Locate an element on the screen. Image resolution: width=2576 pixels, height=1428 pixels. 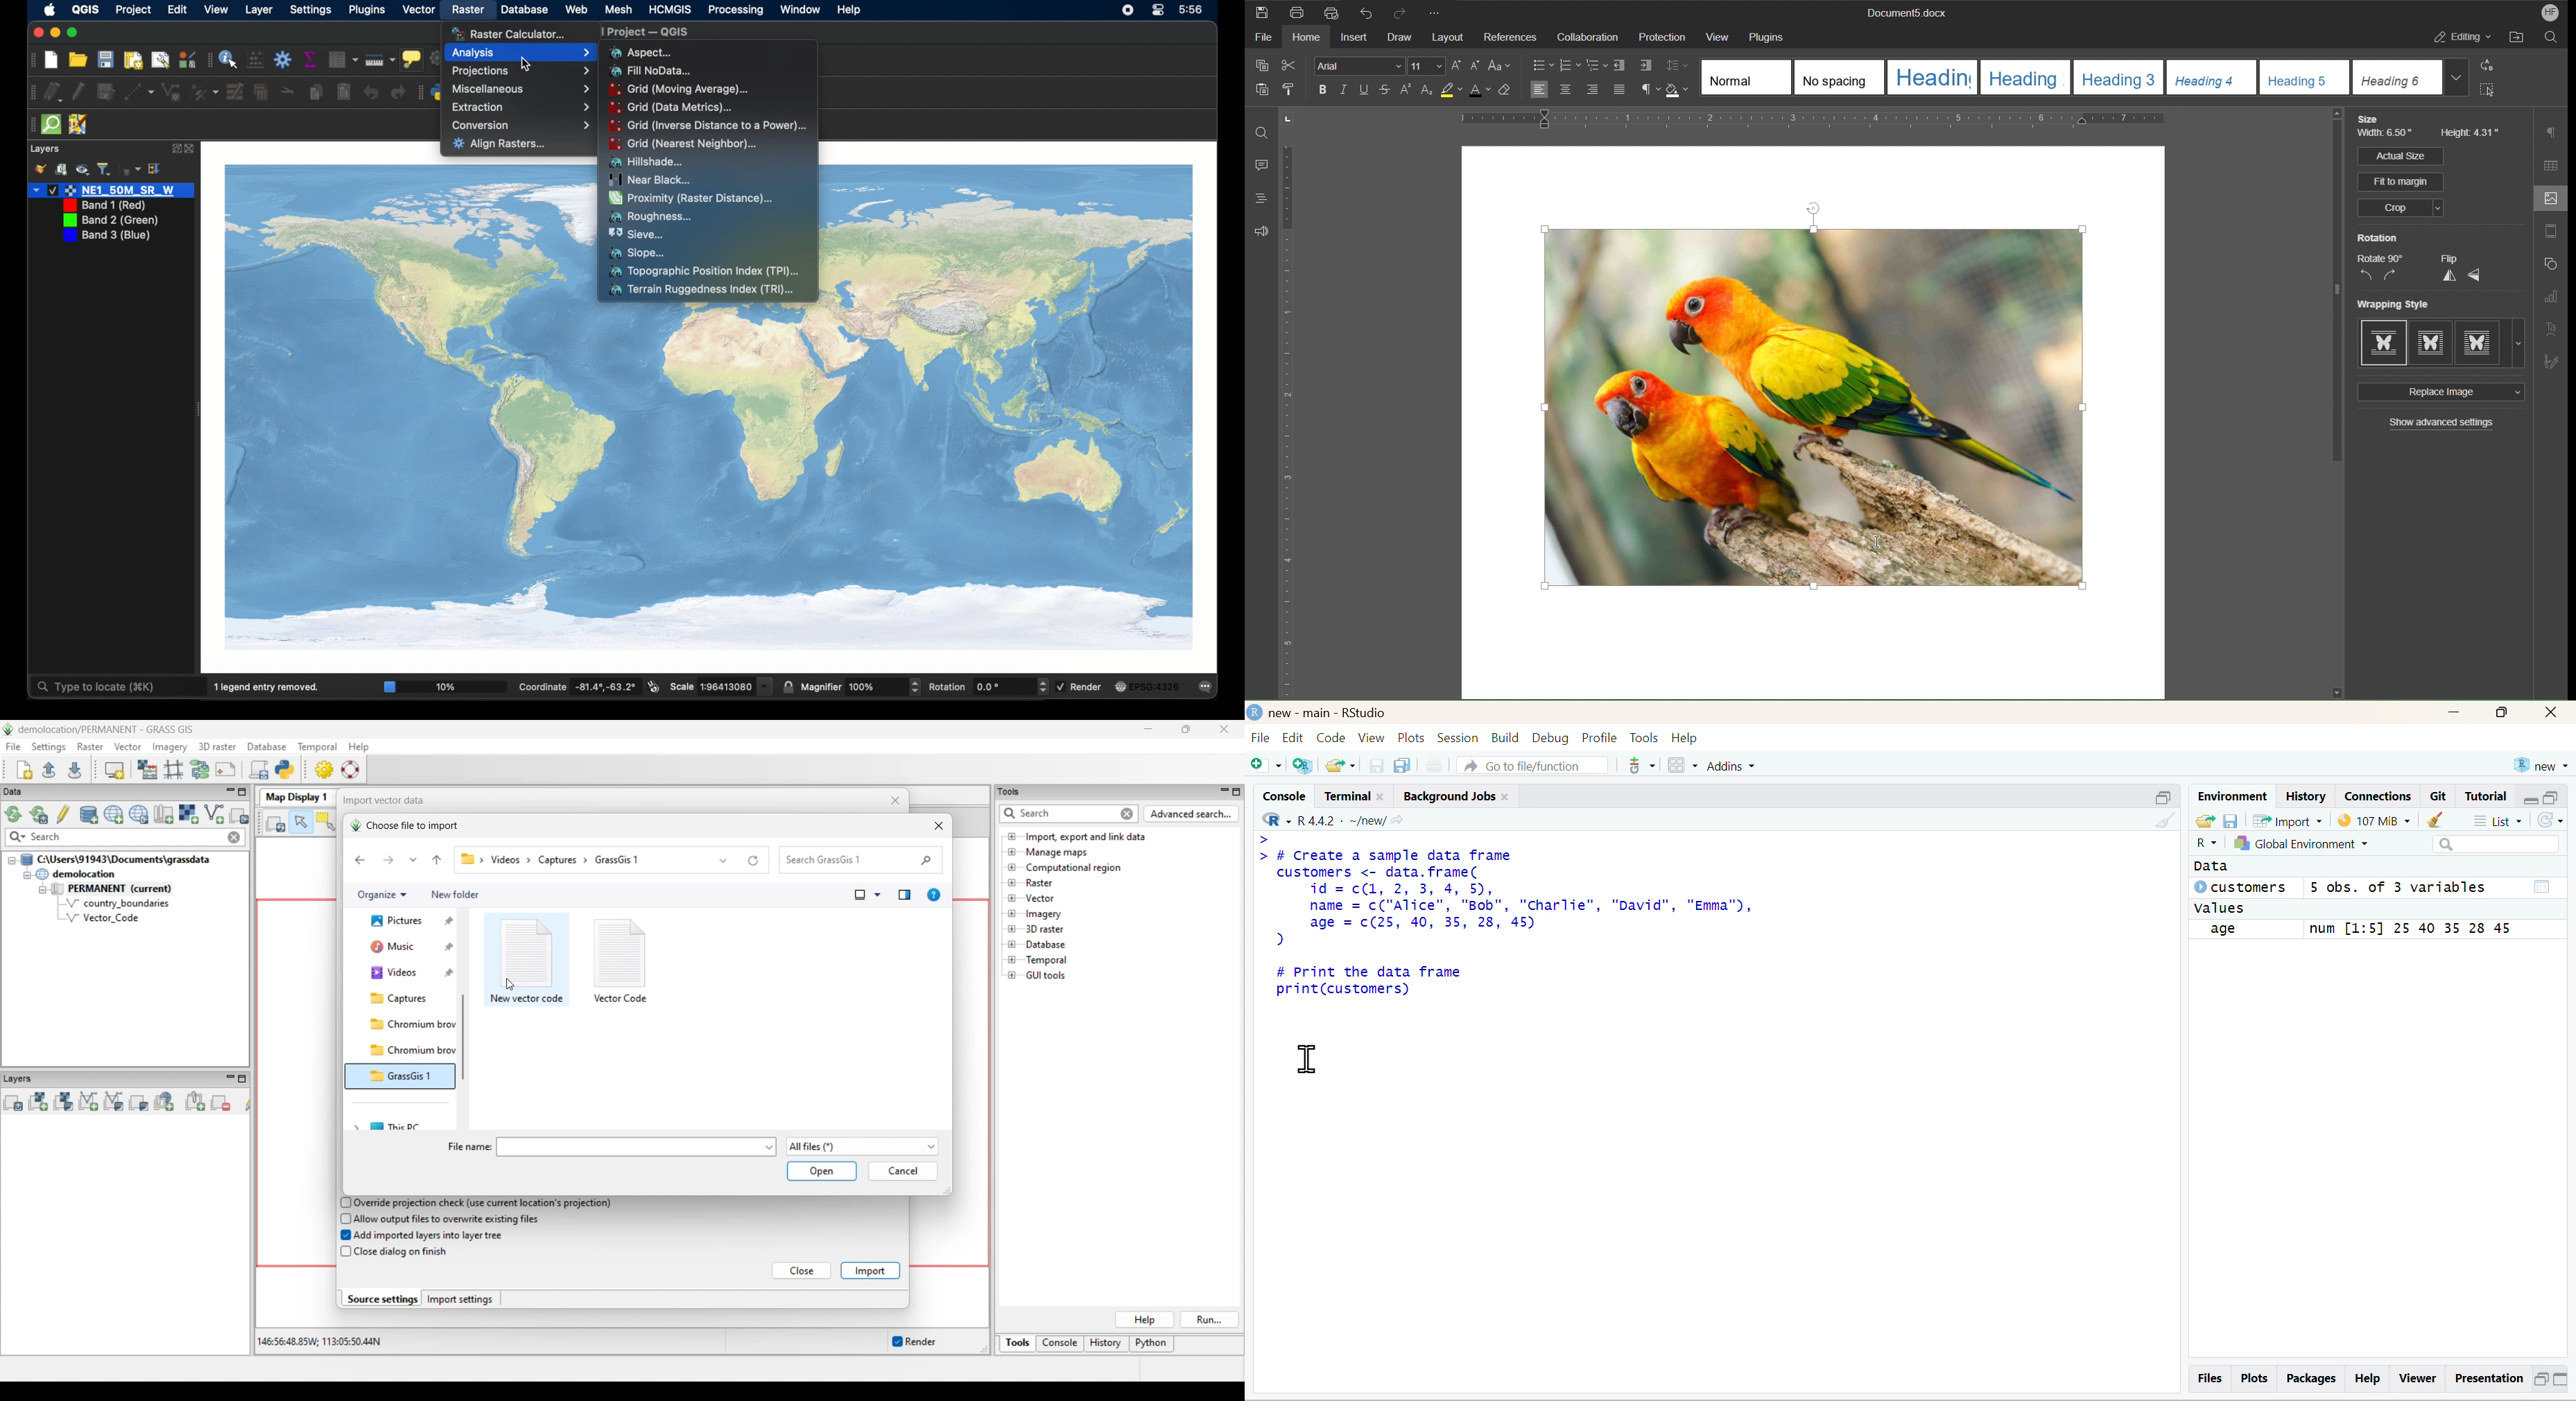
minimize  is located at coordinates (53, 33).